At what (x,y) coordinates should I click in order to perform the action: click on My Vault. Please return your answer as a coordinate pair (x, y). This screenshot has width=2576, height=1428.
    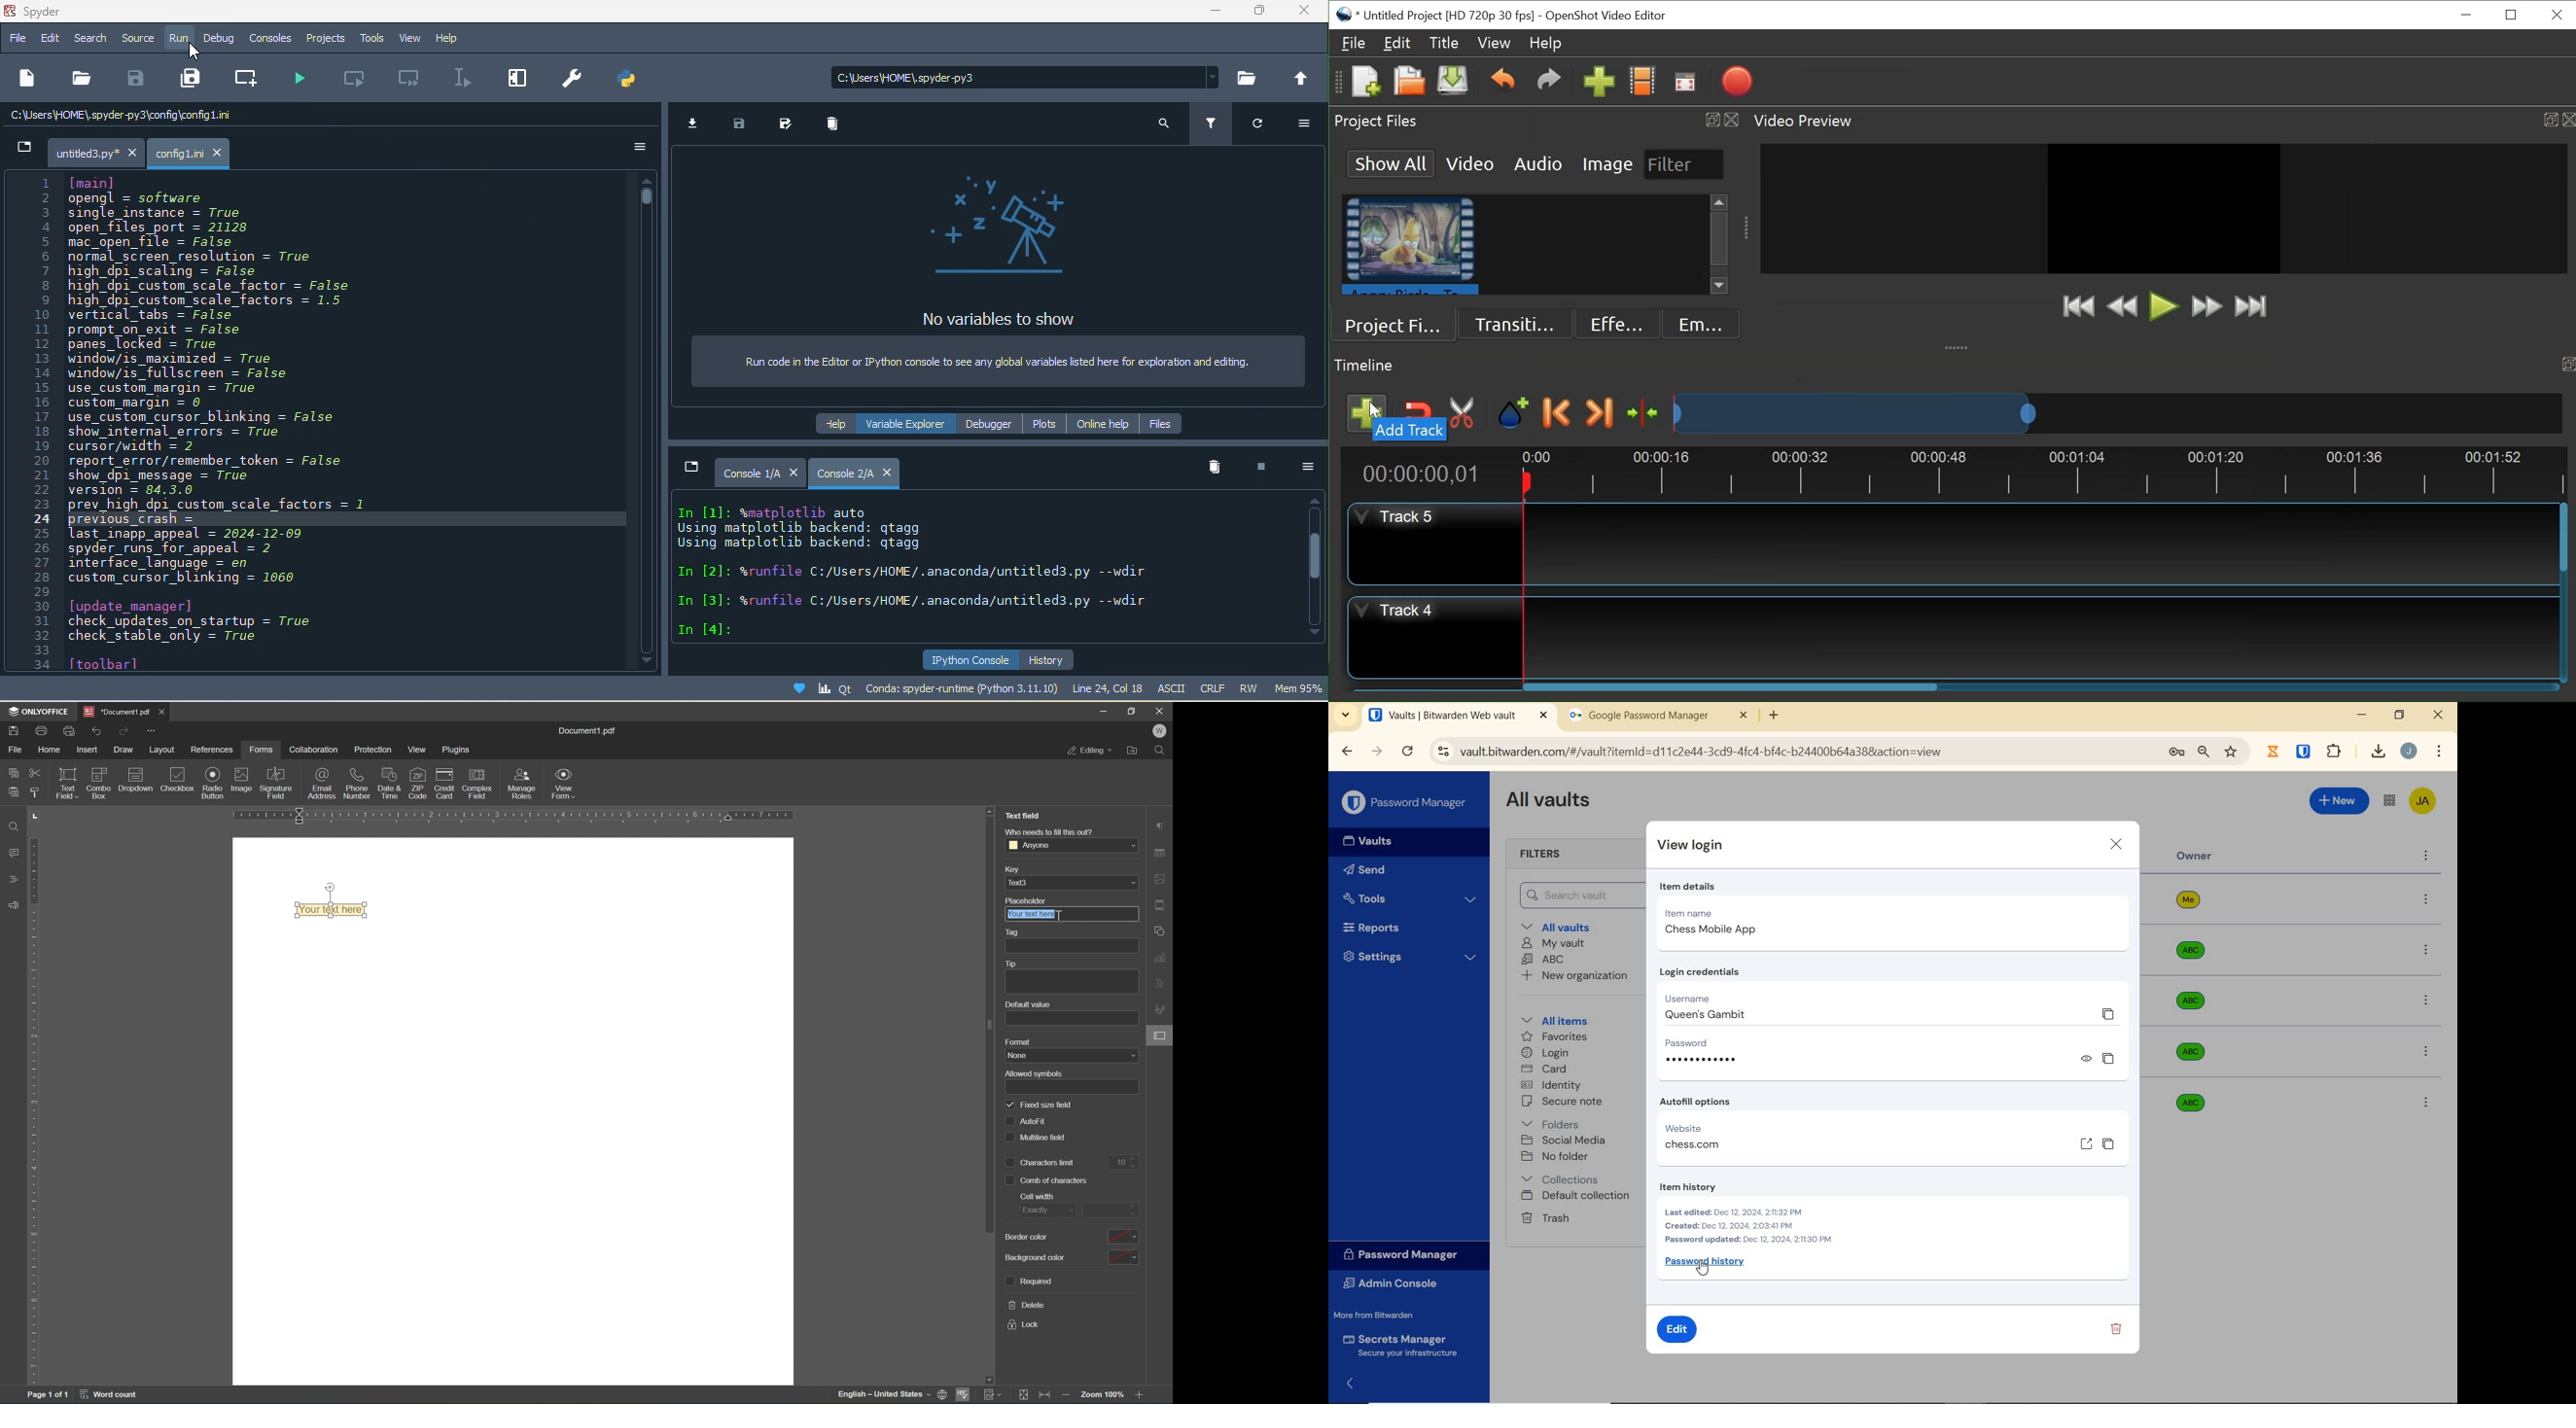
    Looking at the image, I should click on (1556, 942).